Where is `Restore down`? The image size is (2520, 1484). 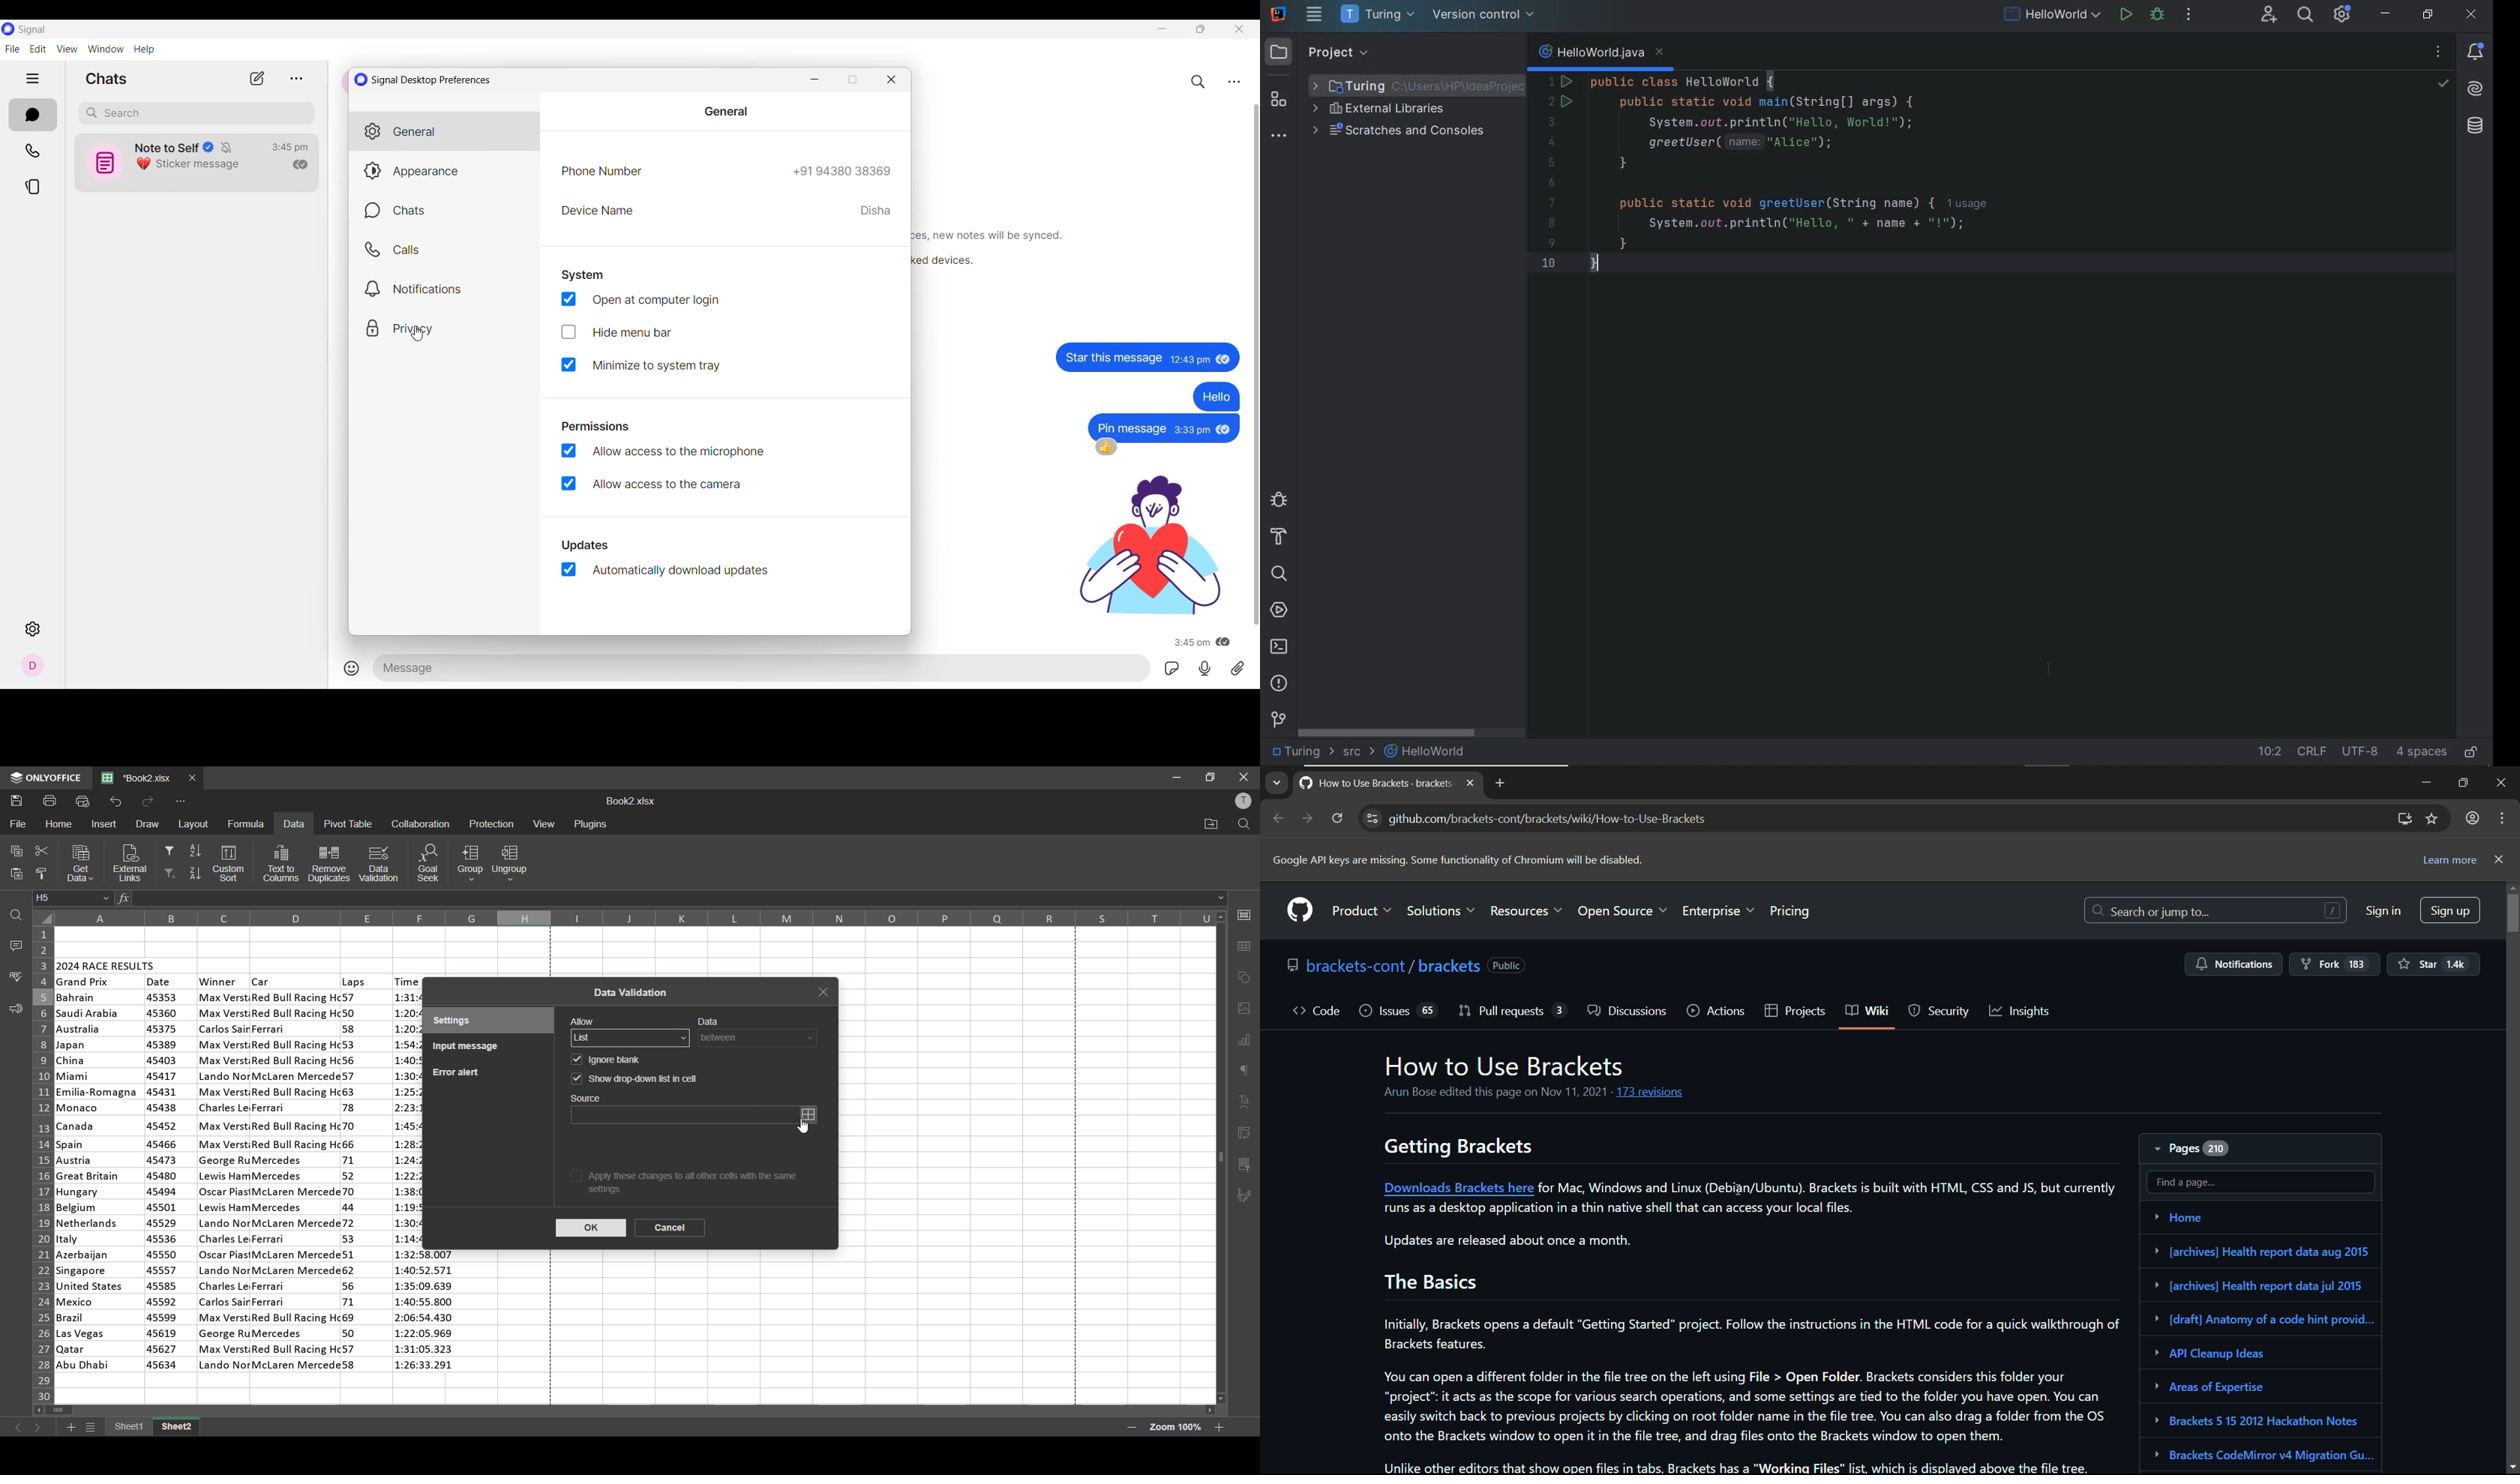 Restore down is located at coordinates (1200, 29).